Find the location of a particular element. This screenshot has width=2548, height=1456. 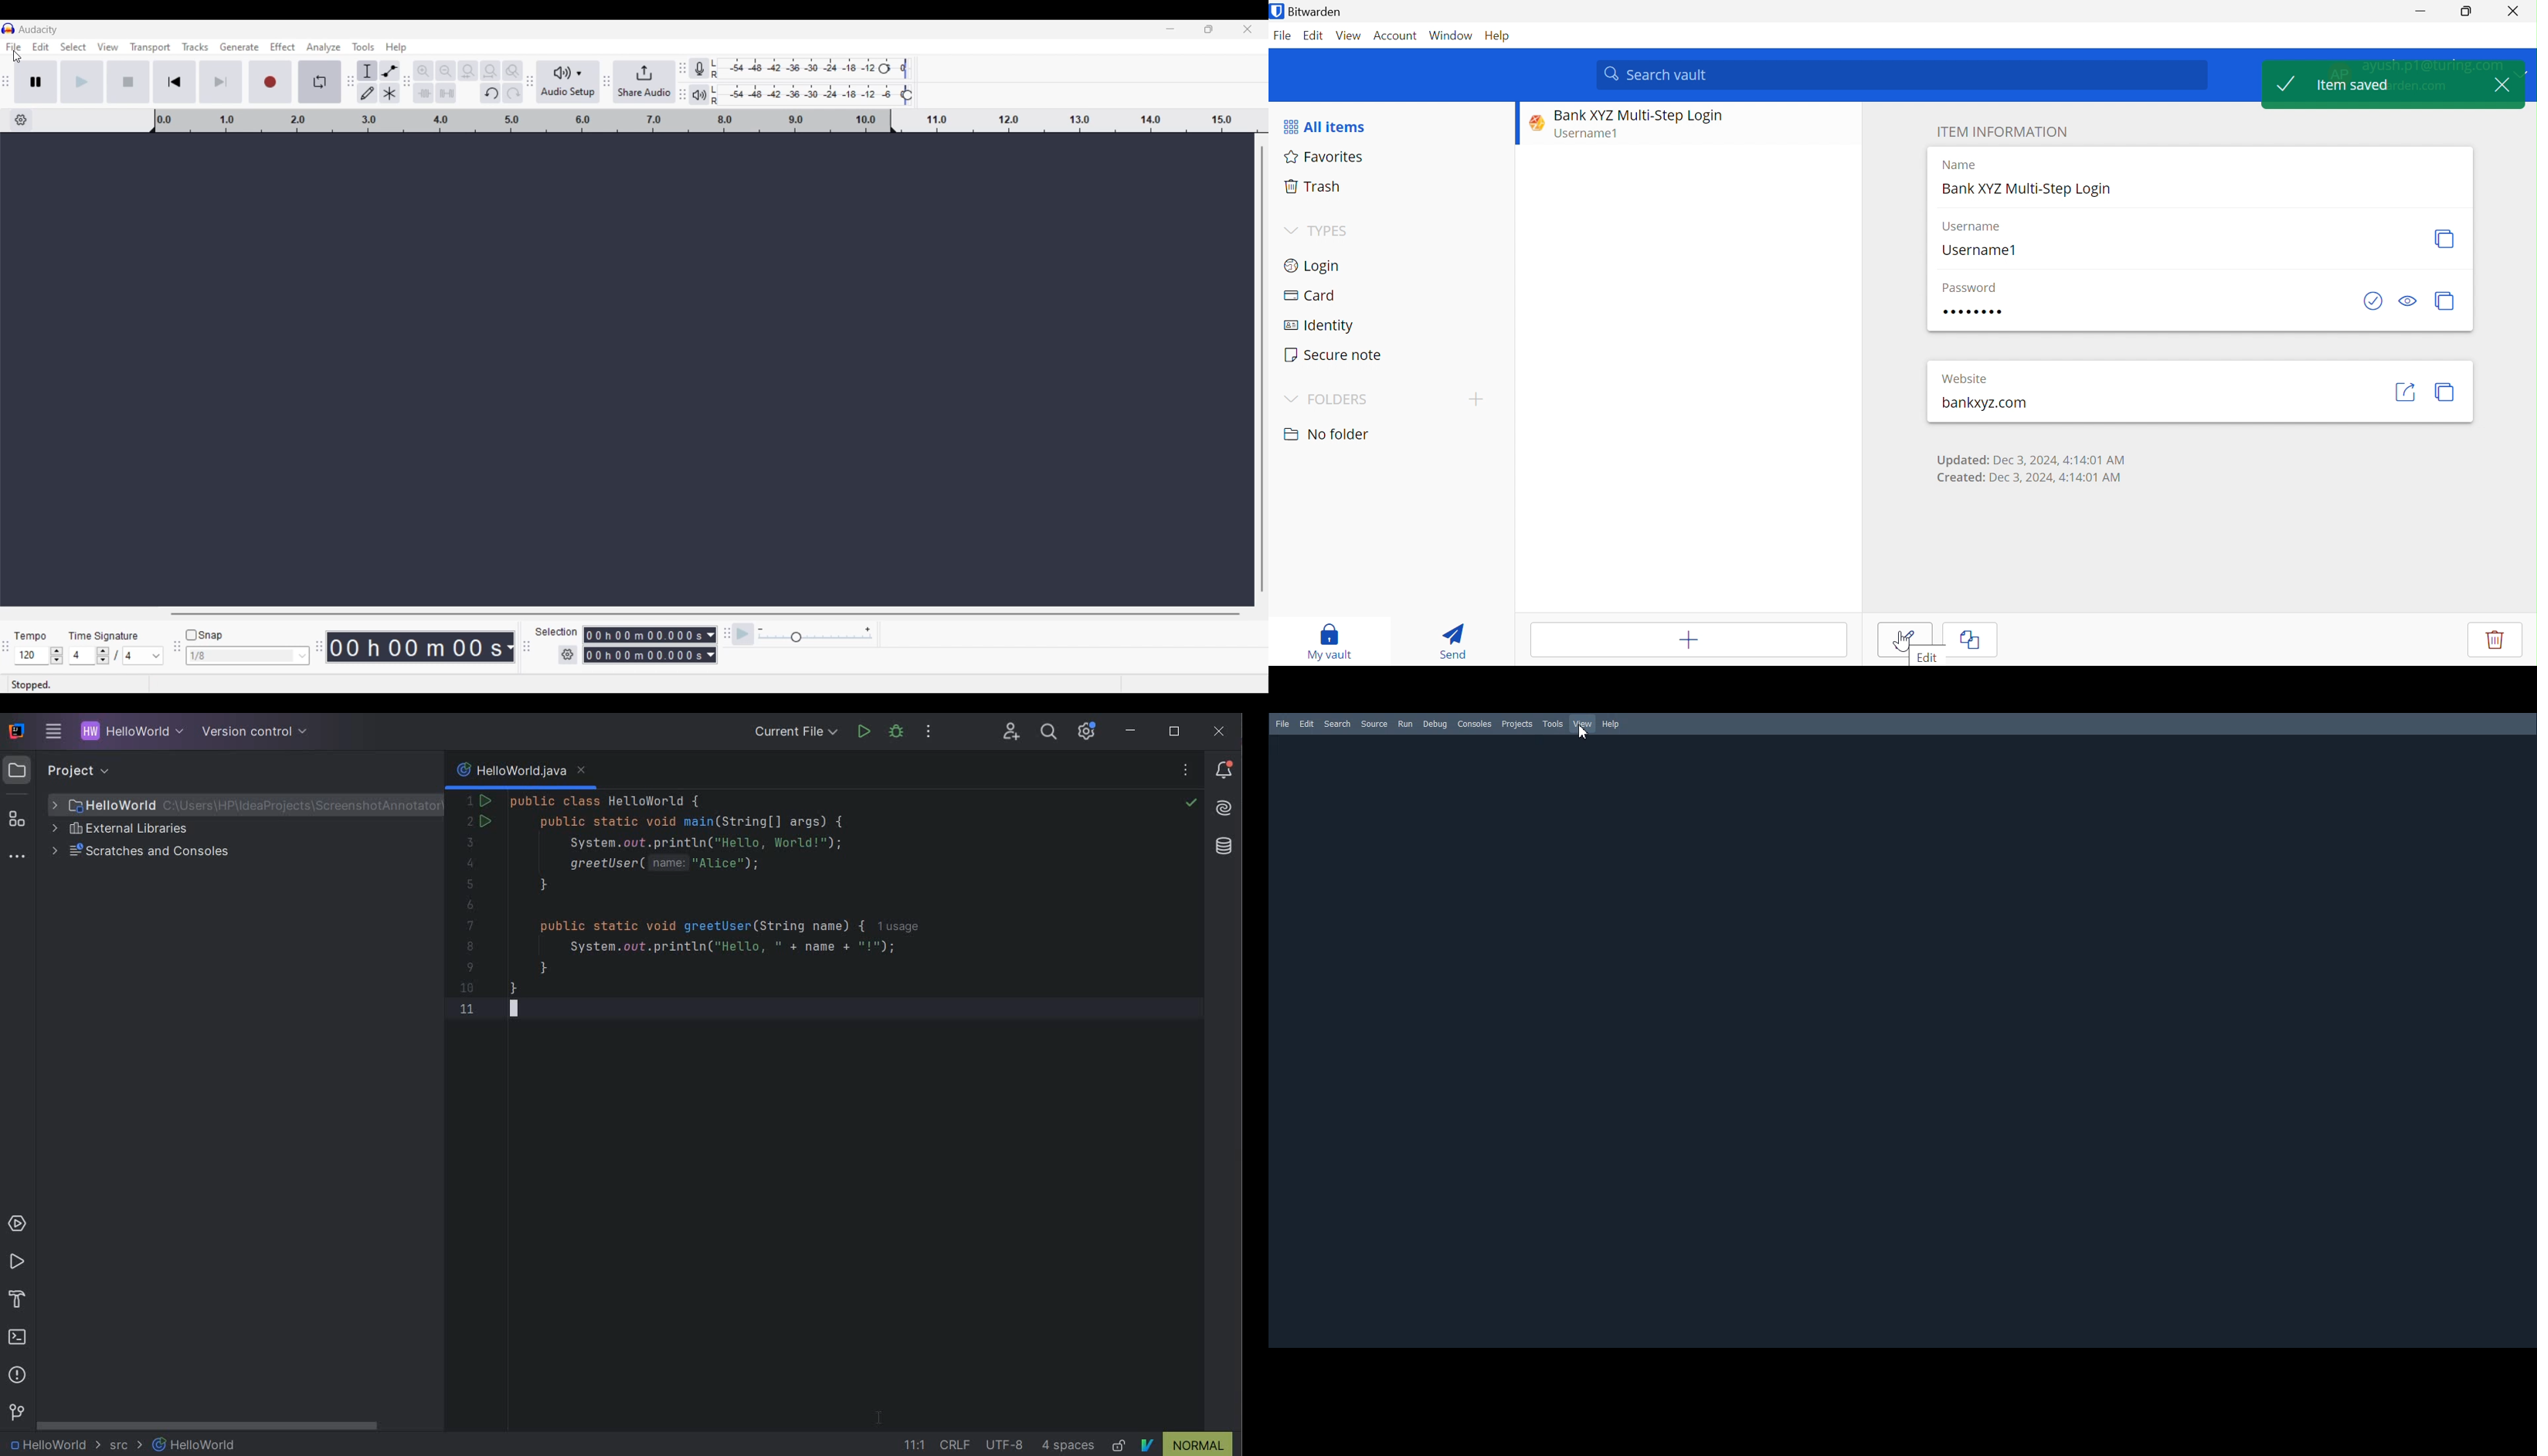

Generate menu is located at coordinates (240, 47).